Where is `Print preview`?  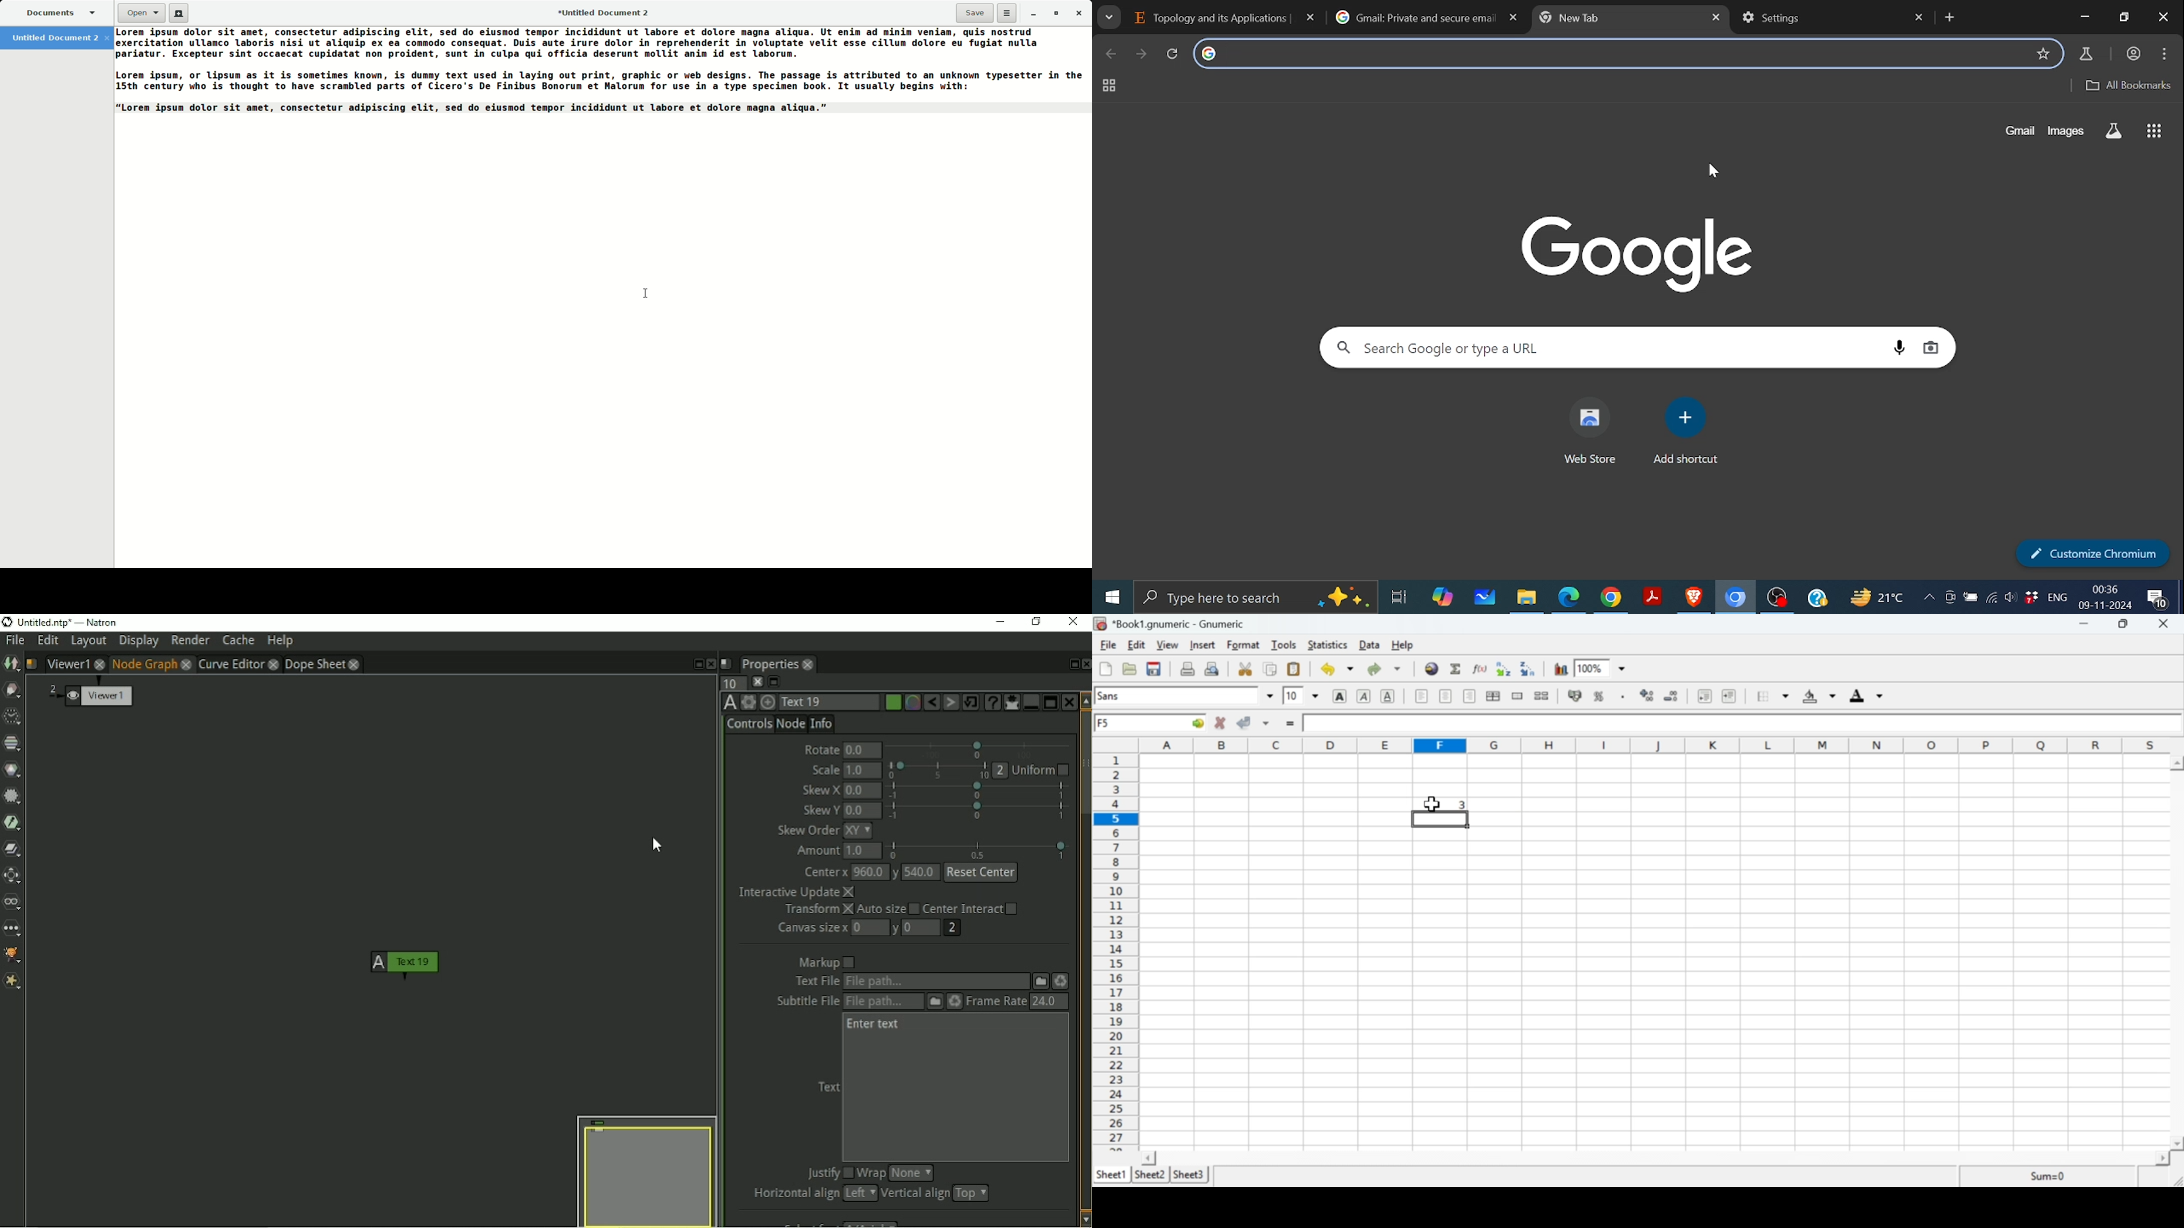 Print preview is located at coordinates (1213, 669).